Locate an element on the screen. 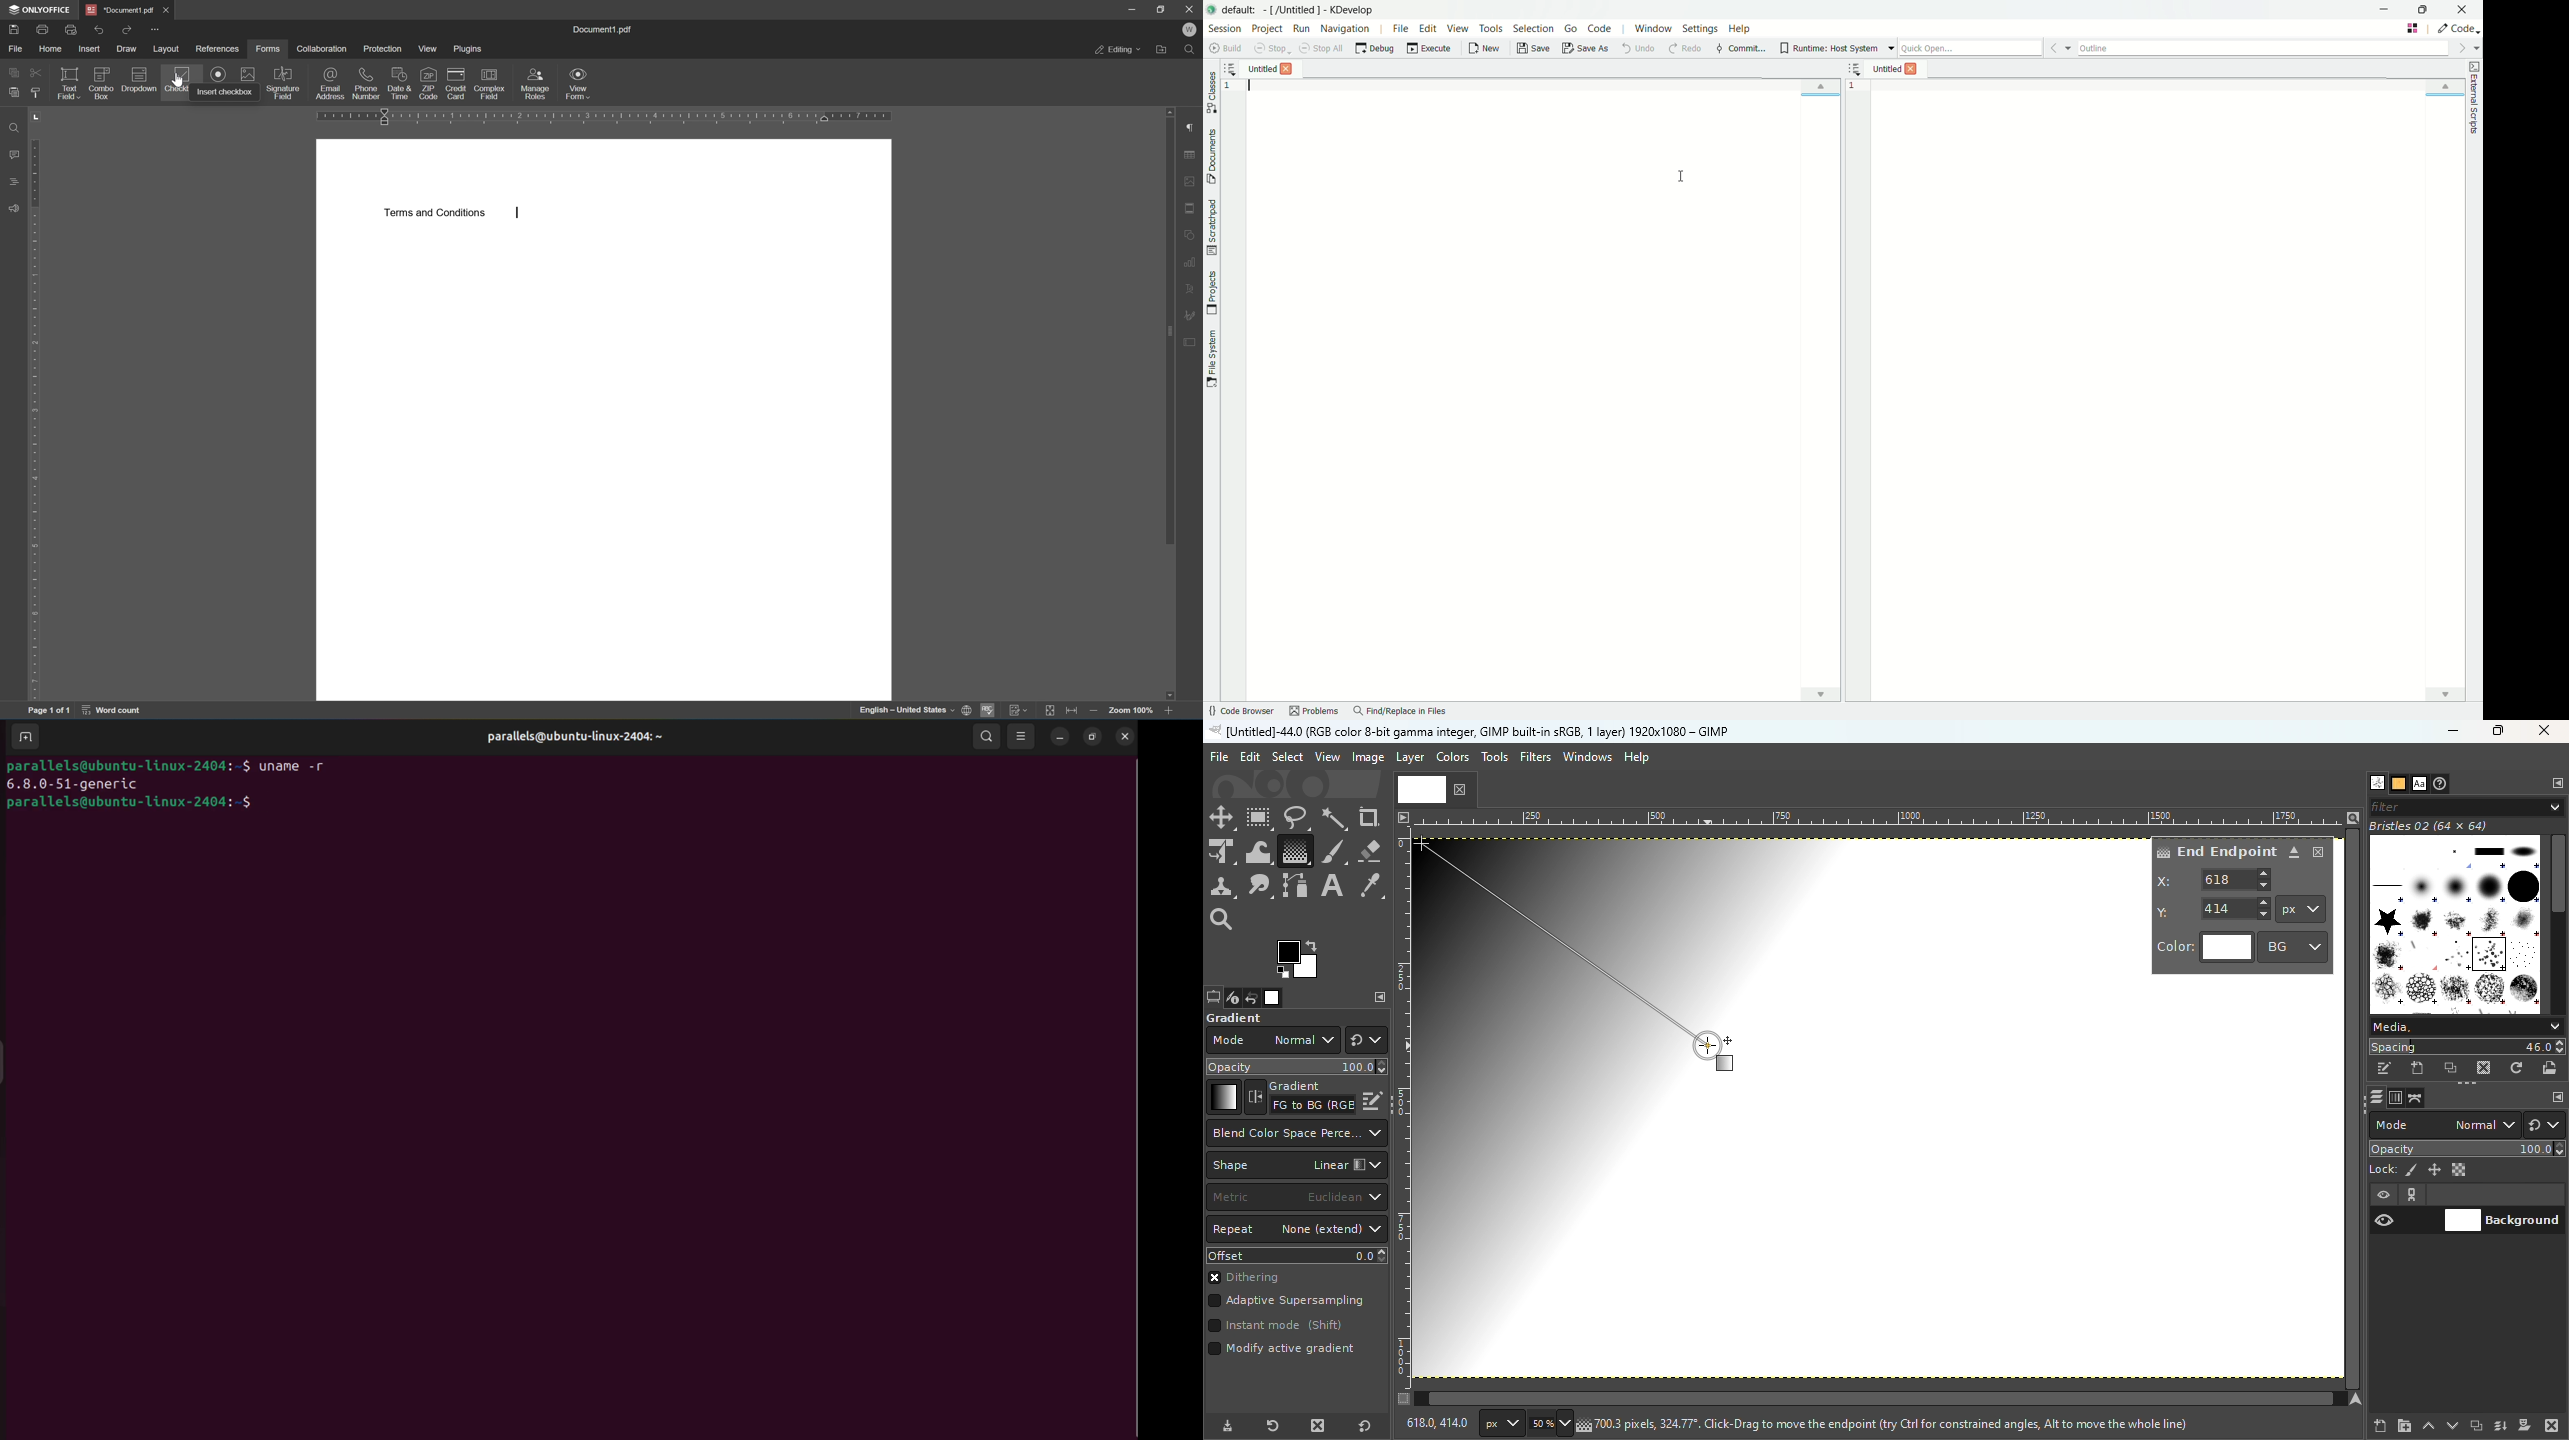 The height and width of the screenshot is (1456, 2576). scroll bar is located at coordinates (1171, 327).